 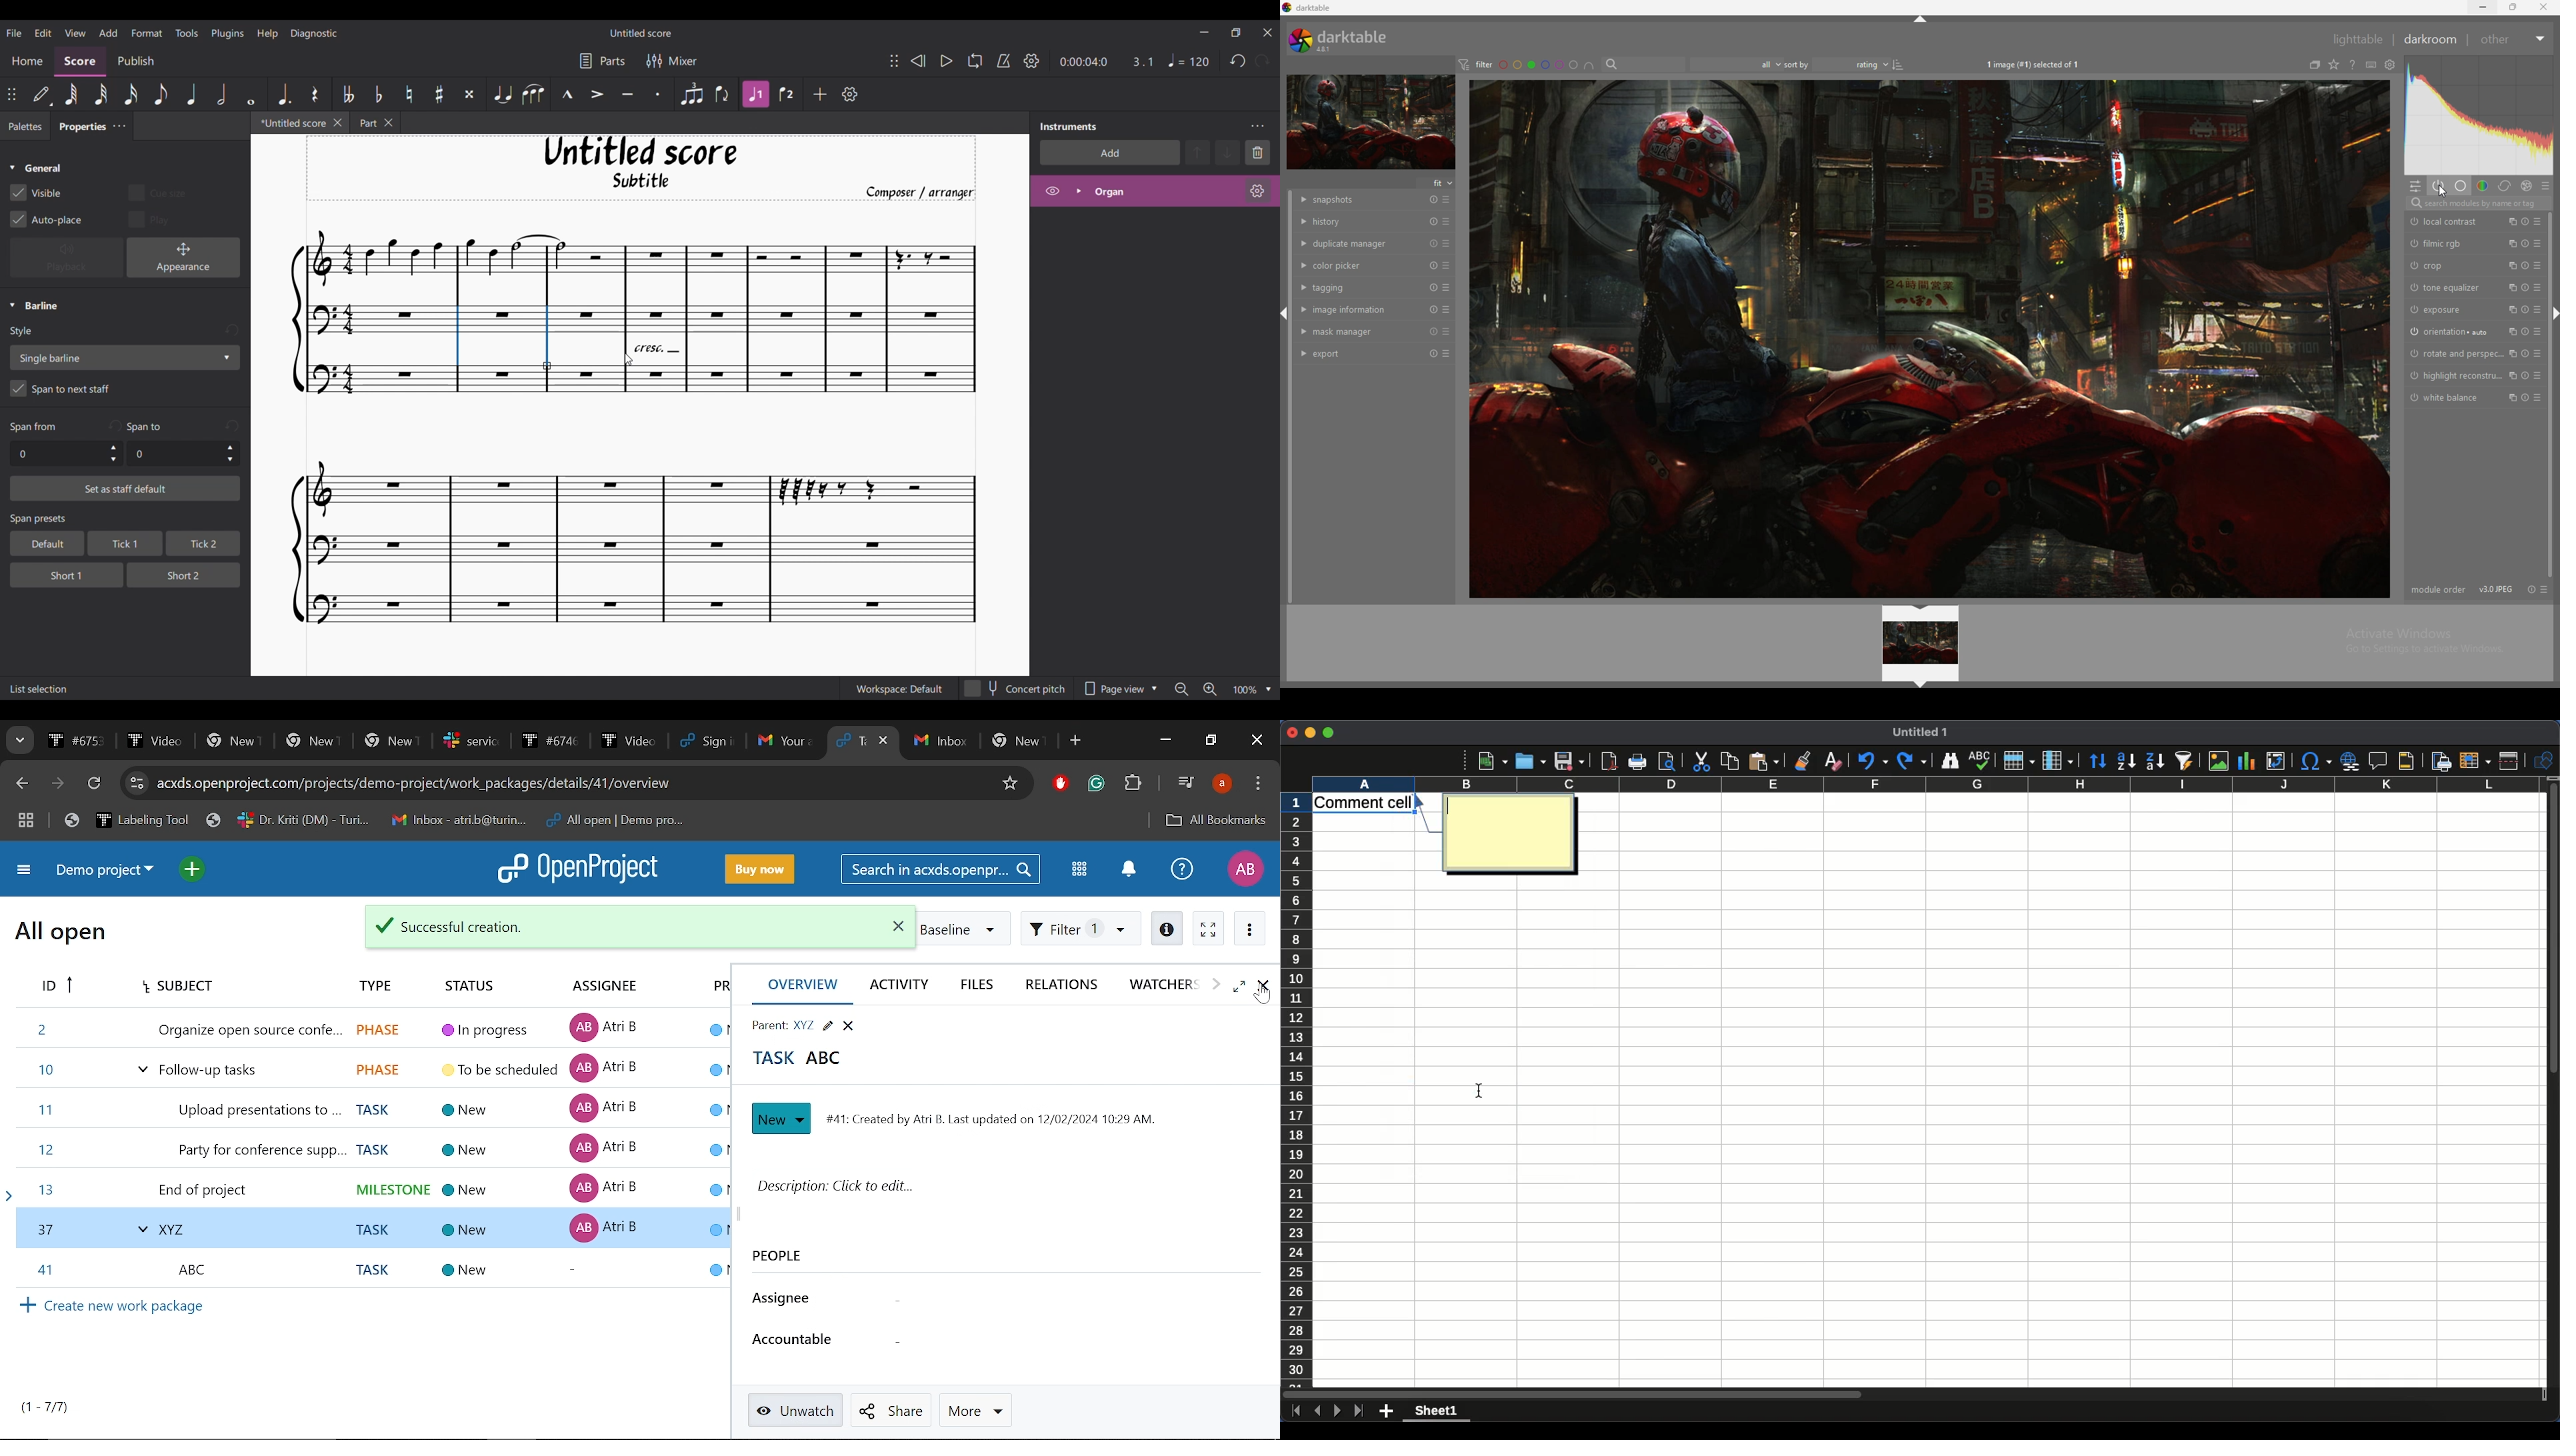 What do you see at coordinates (1447, 309) in the screenshot?
I see `presets` at bounding box center [1447, 309].